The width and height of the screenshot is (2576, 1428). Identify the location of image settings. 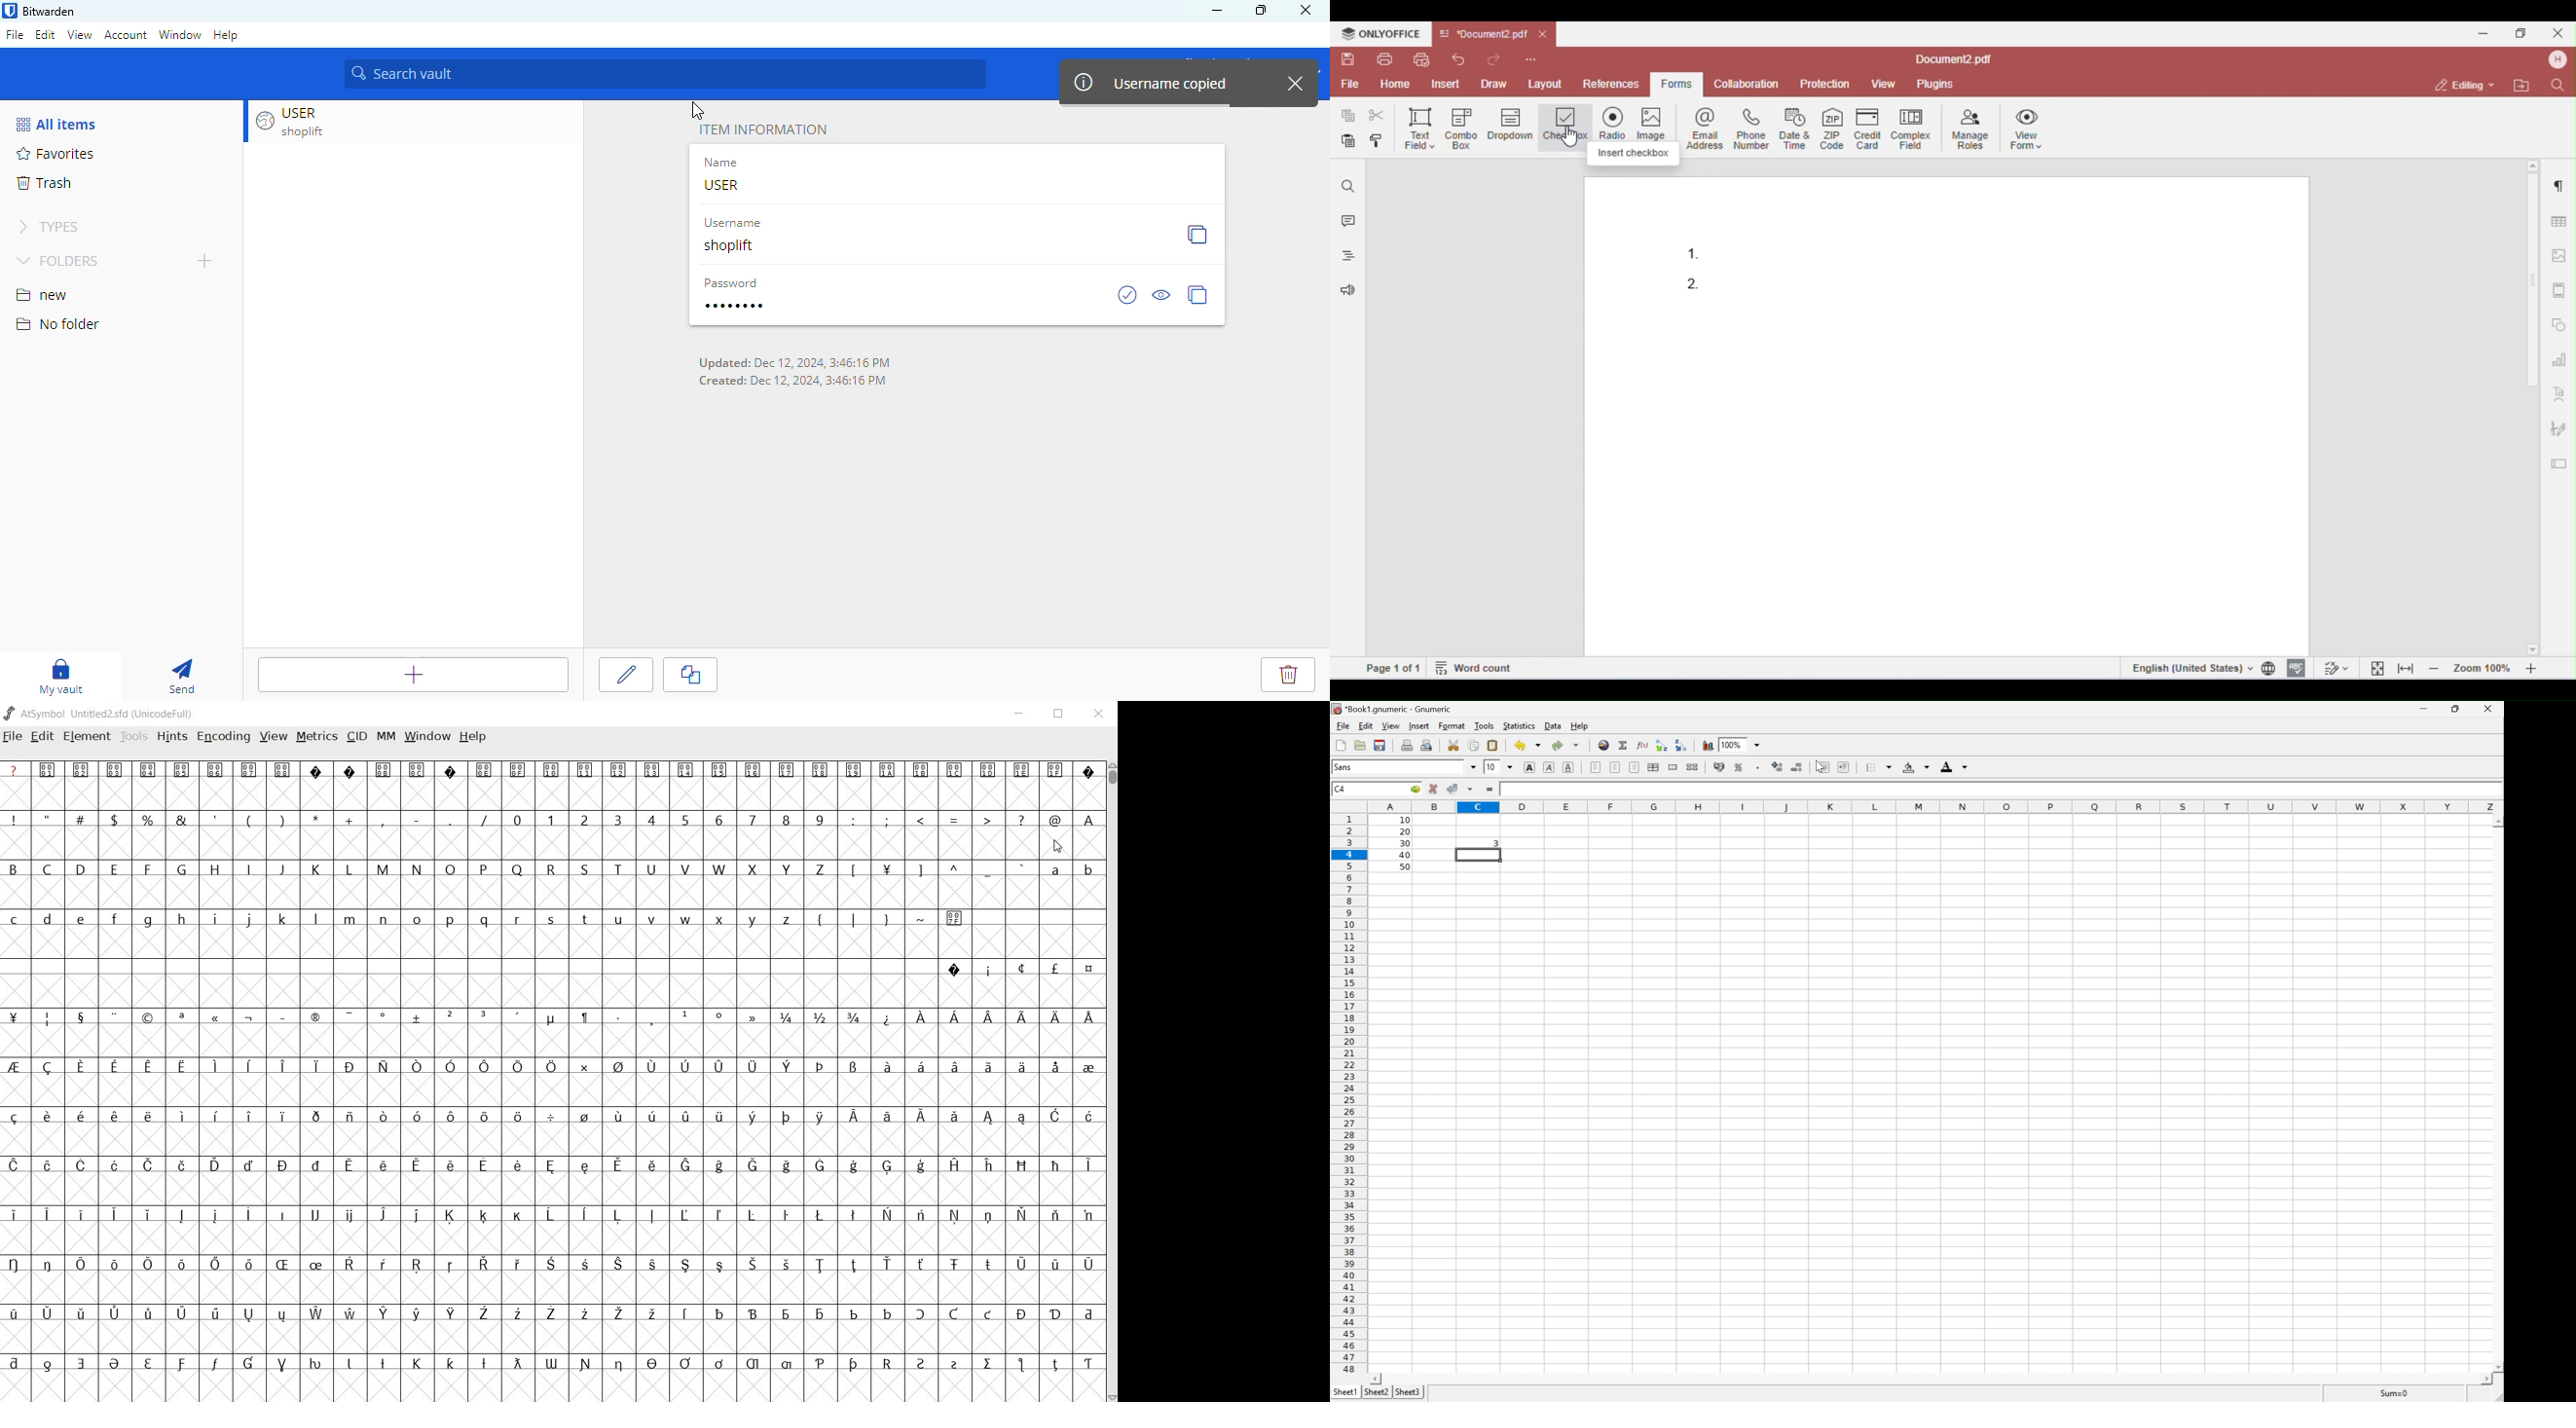
(2560, 256).